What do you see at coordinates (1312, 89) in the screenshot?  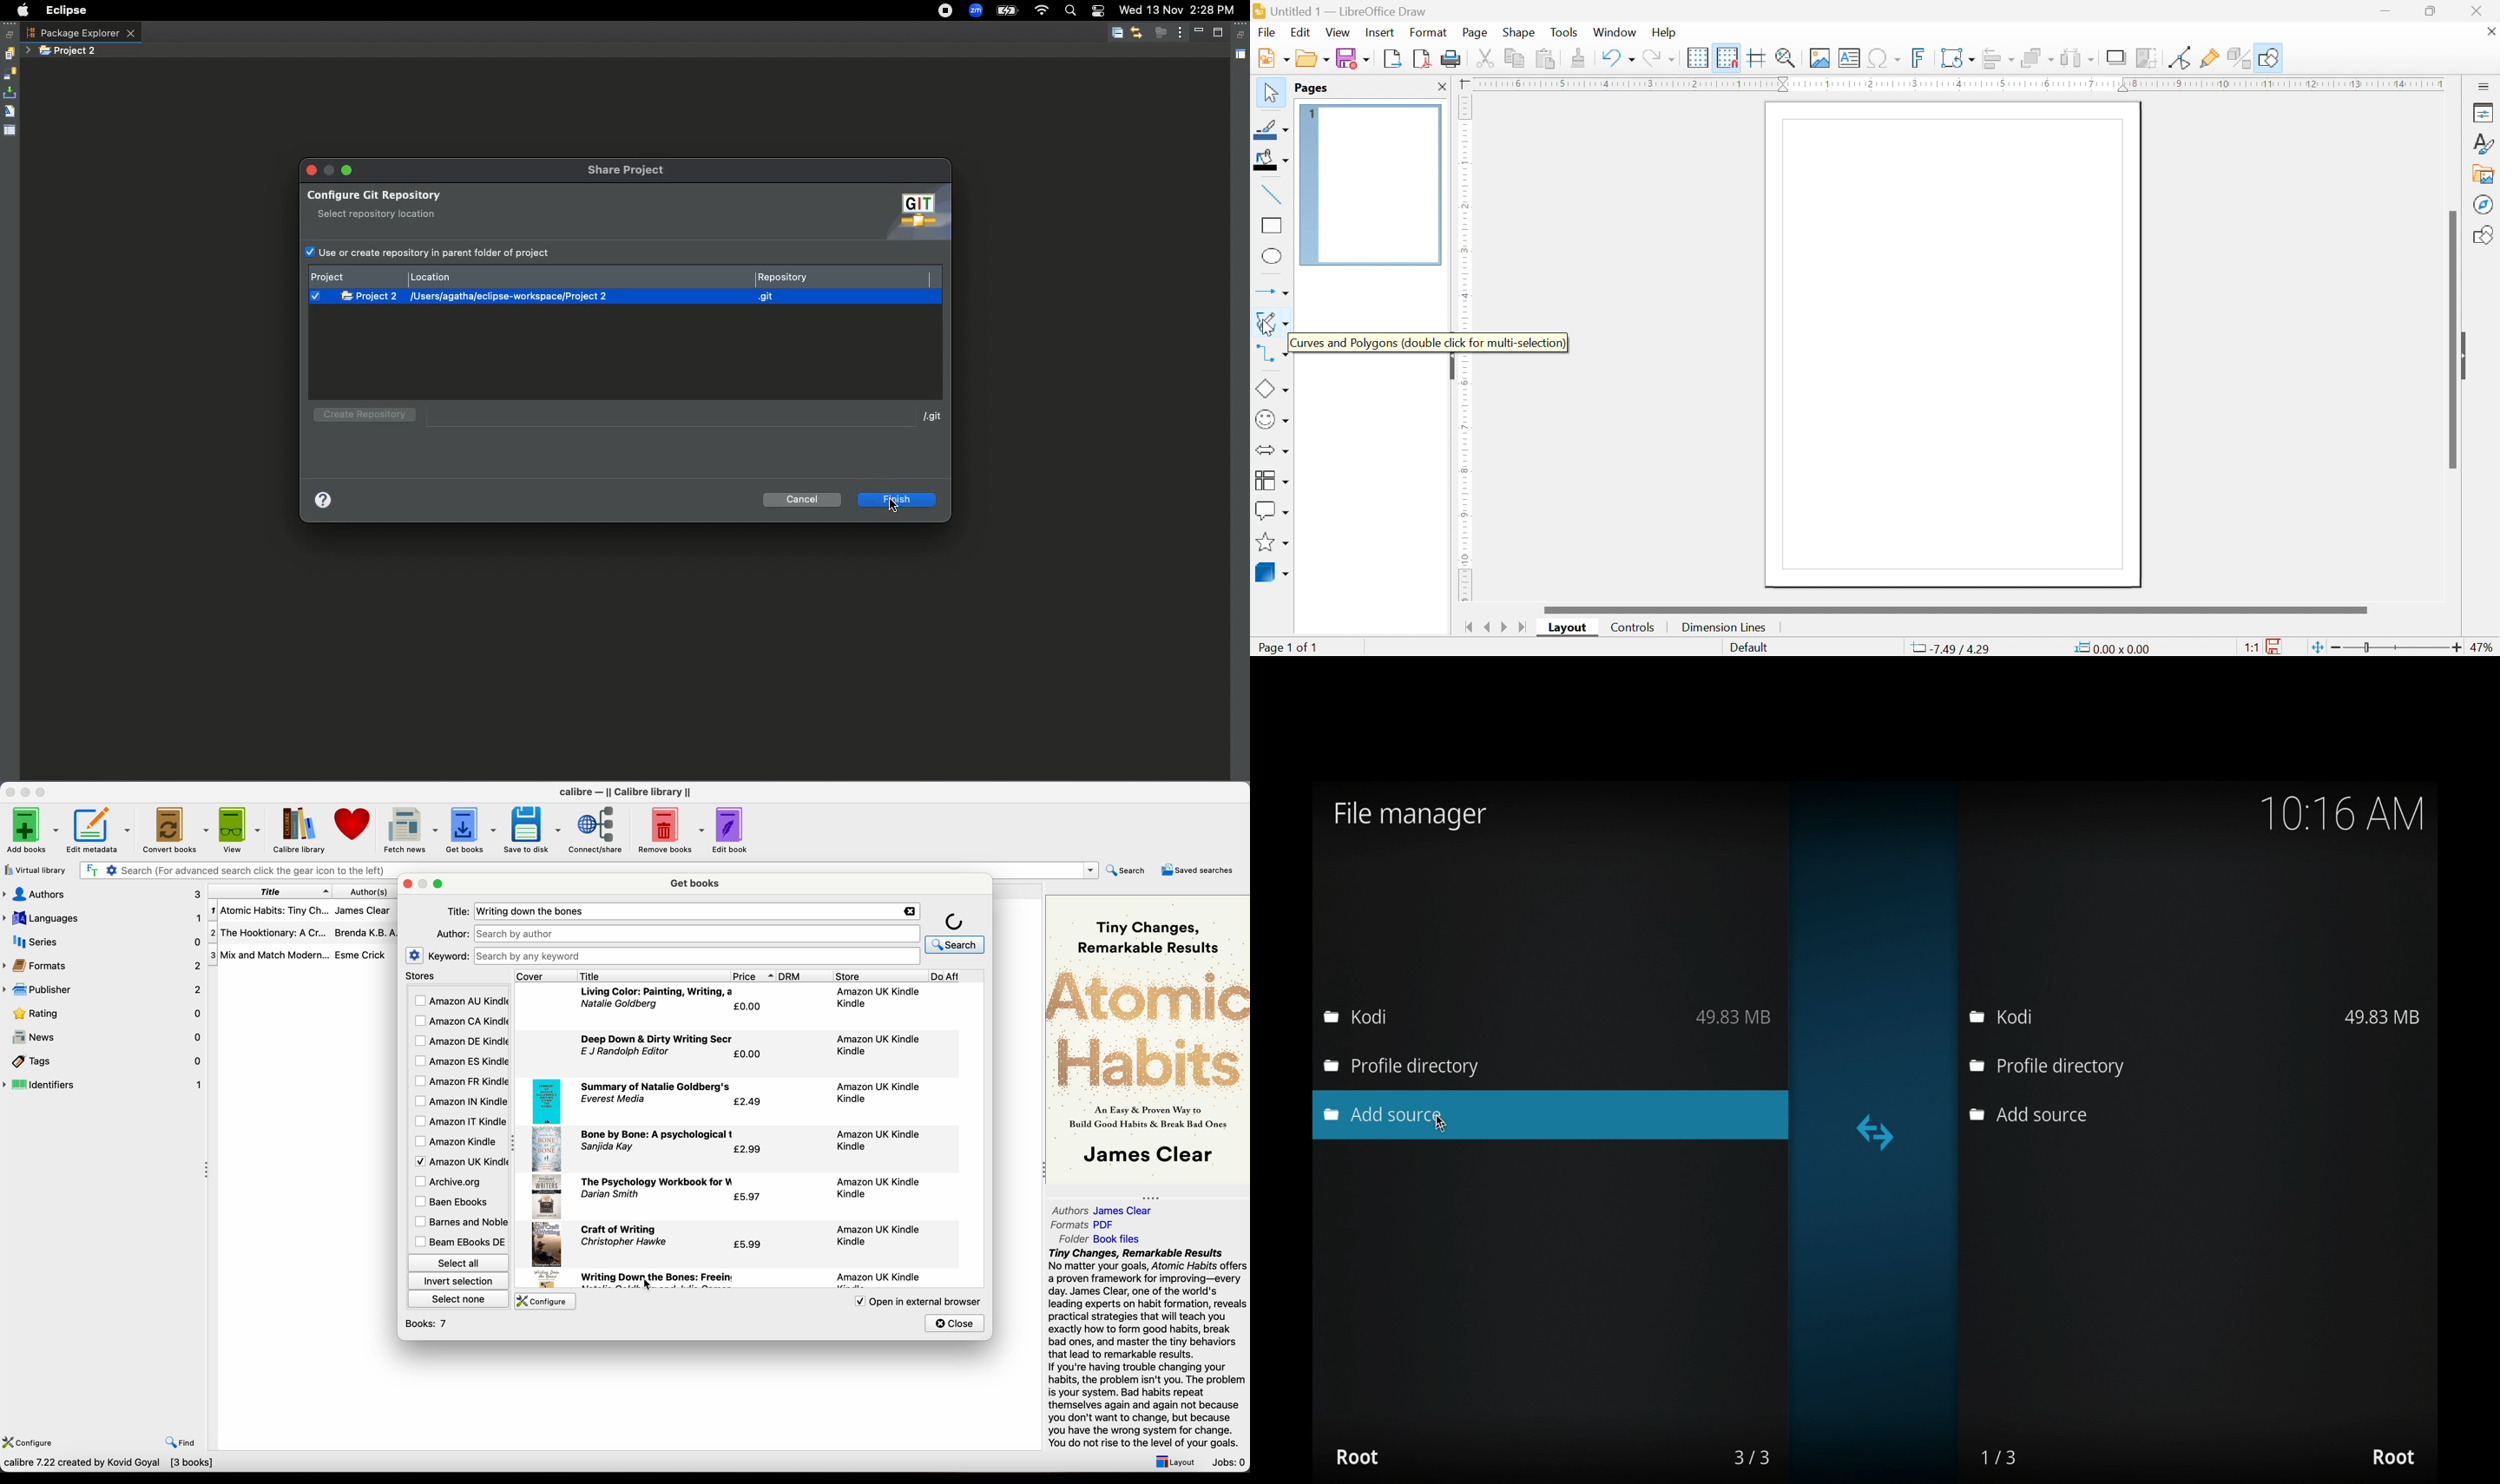 I see `pages` at bounding box center [1312, 89].